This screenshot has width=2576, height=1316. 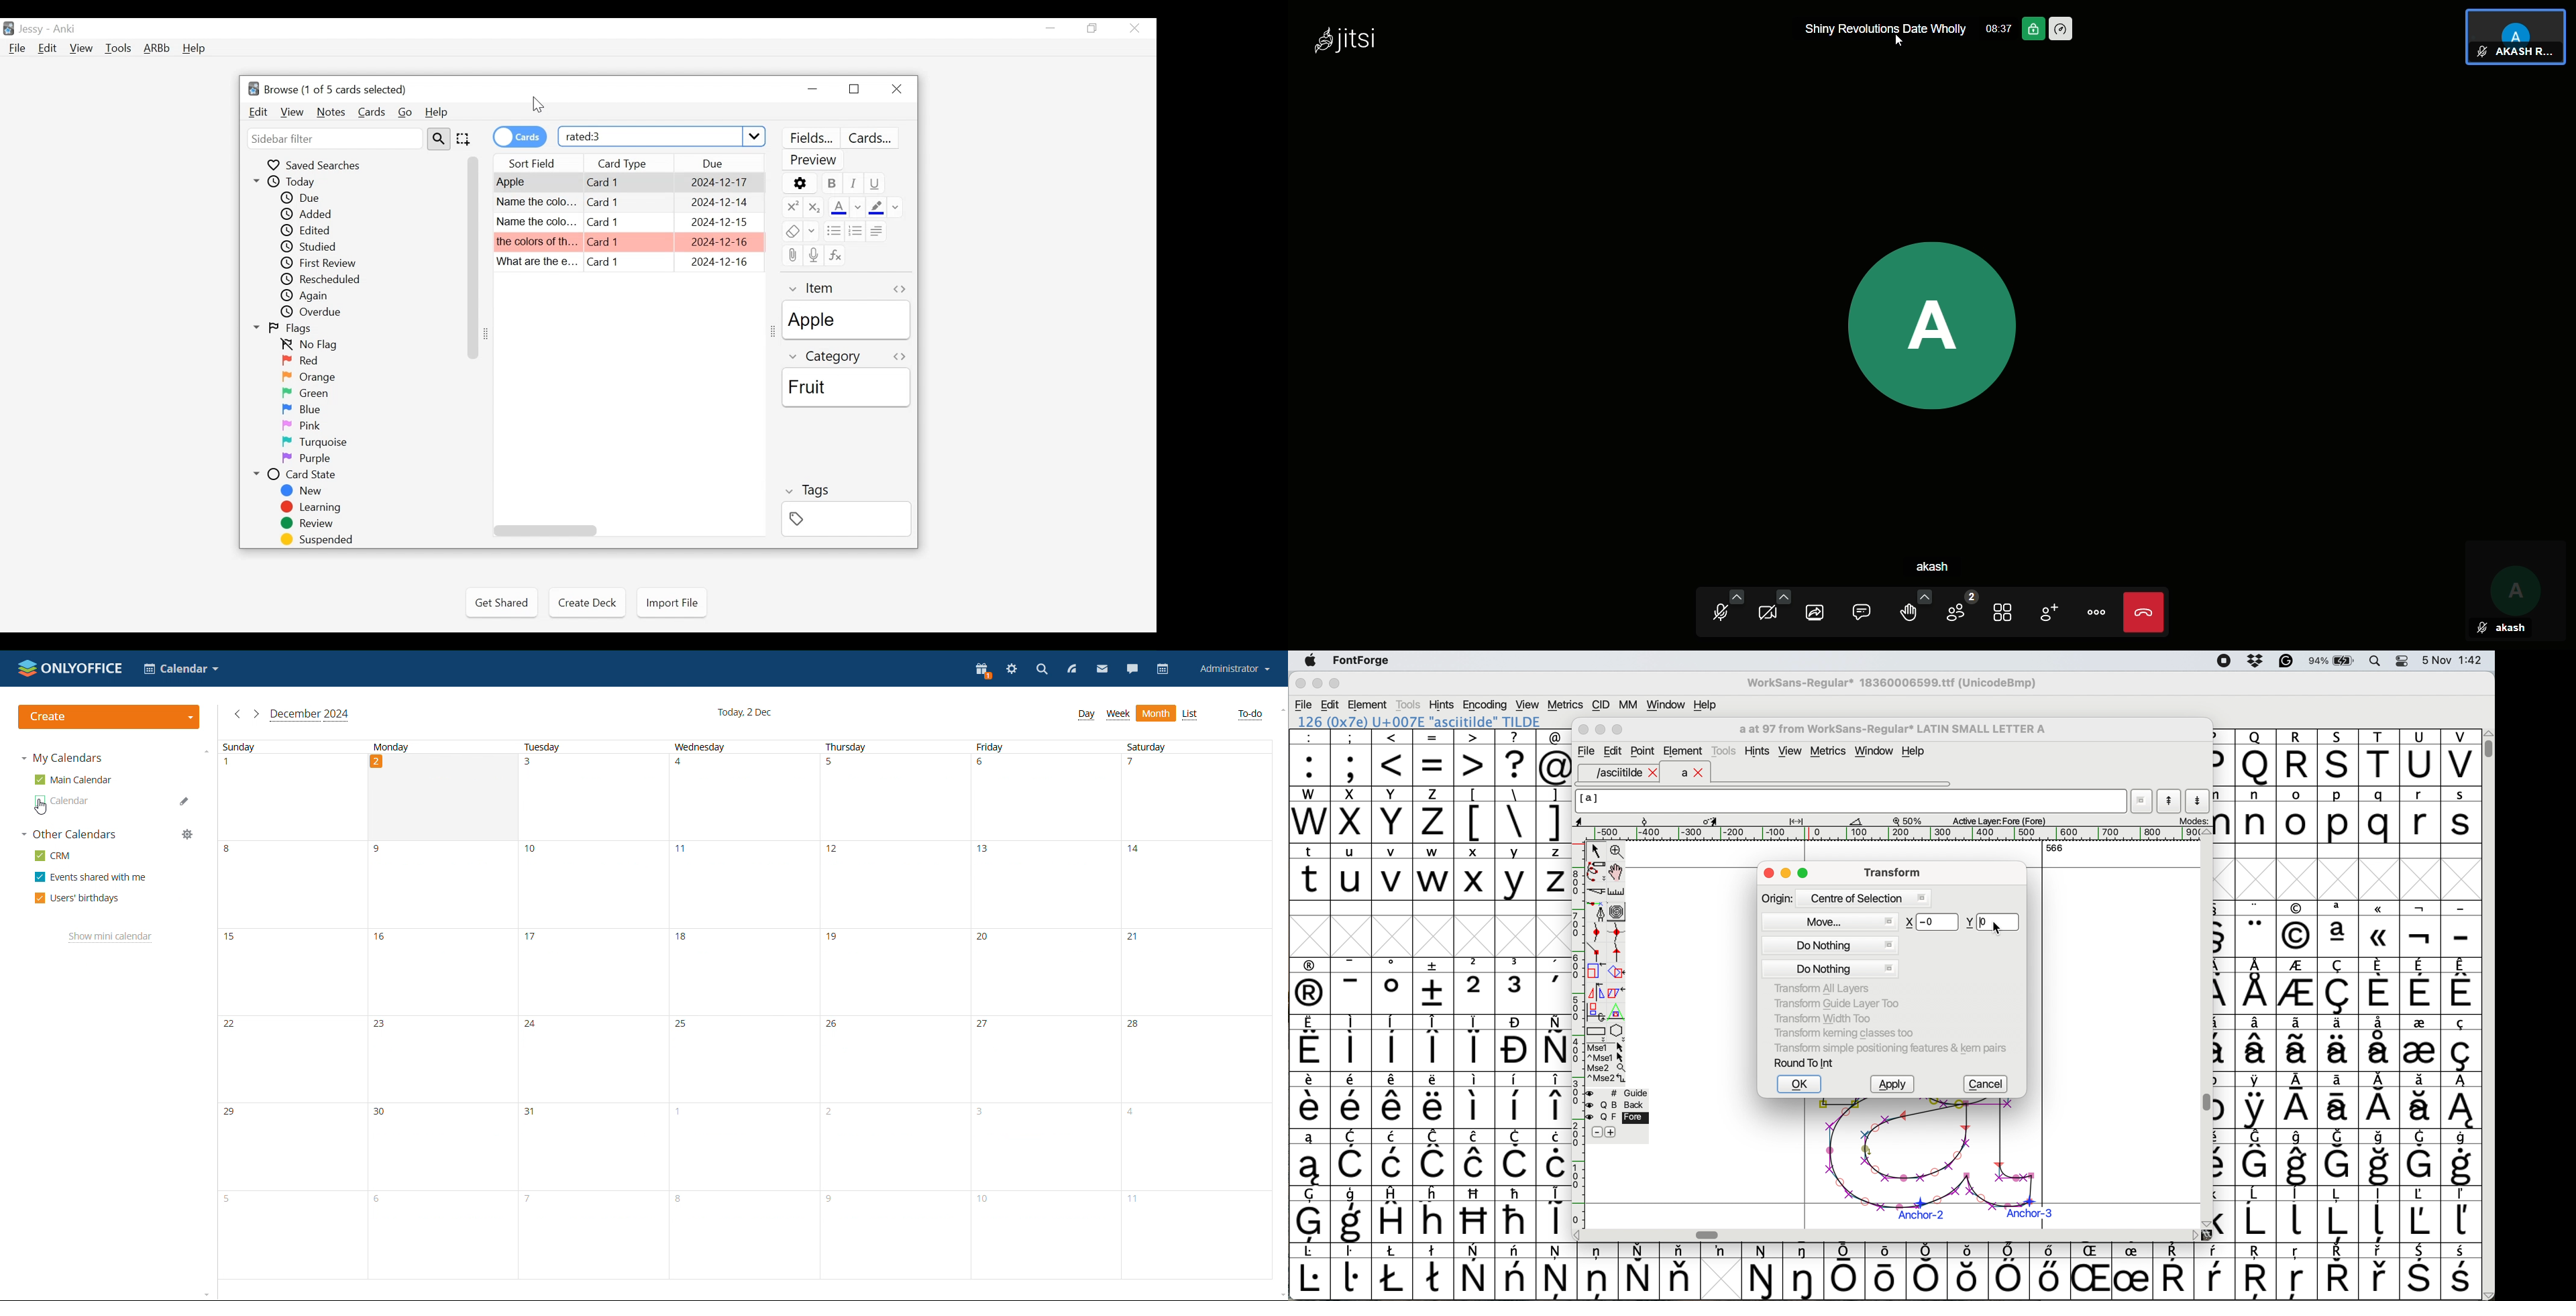 What do you see at coordinates (897, 90) in the screenshot?
I see `Close` at bounding box center [897, 90].